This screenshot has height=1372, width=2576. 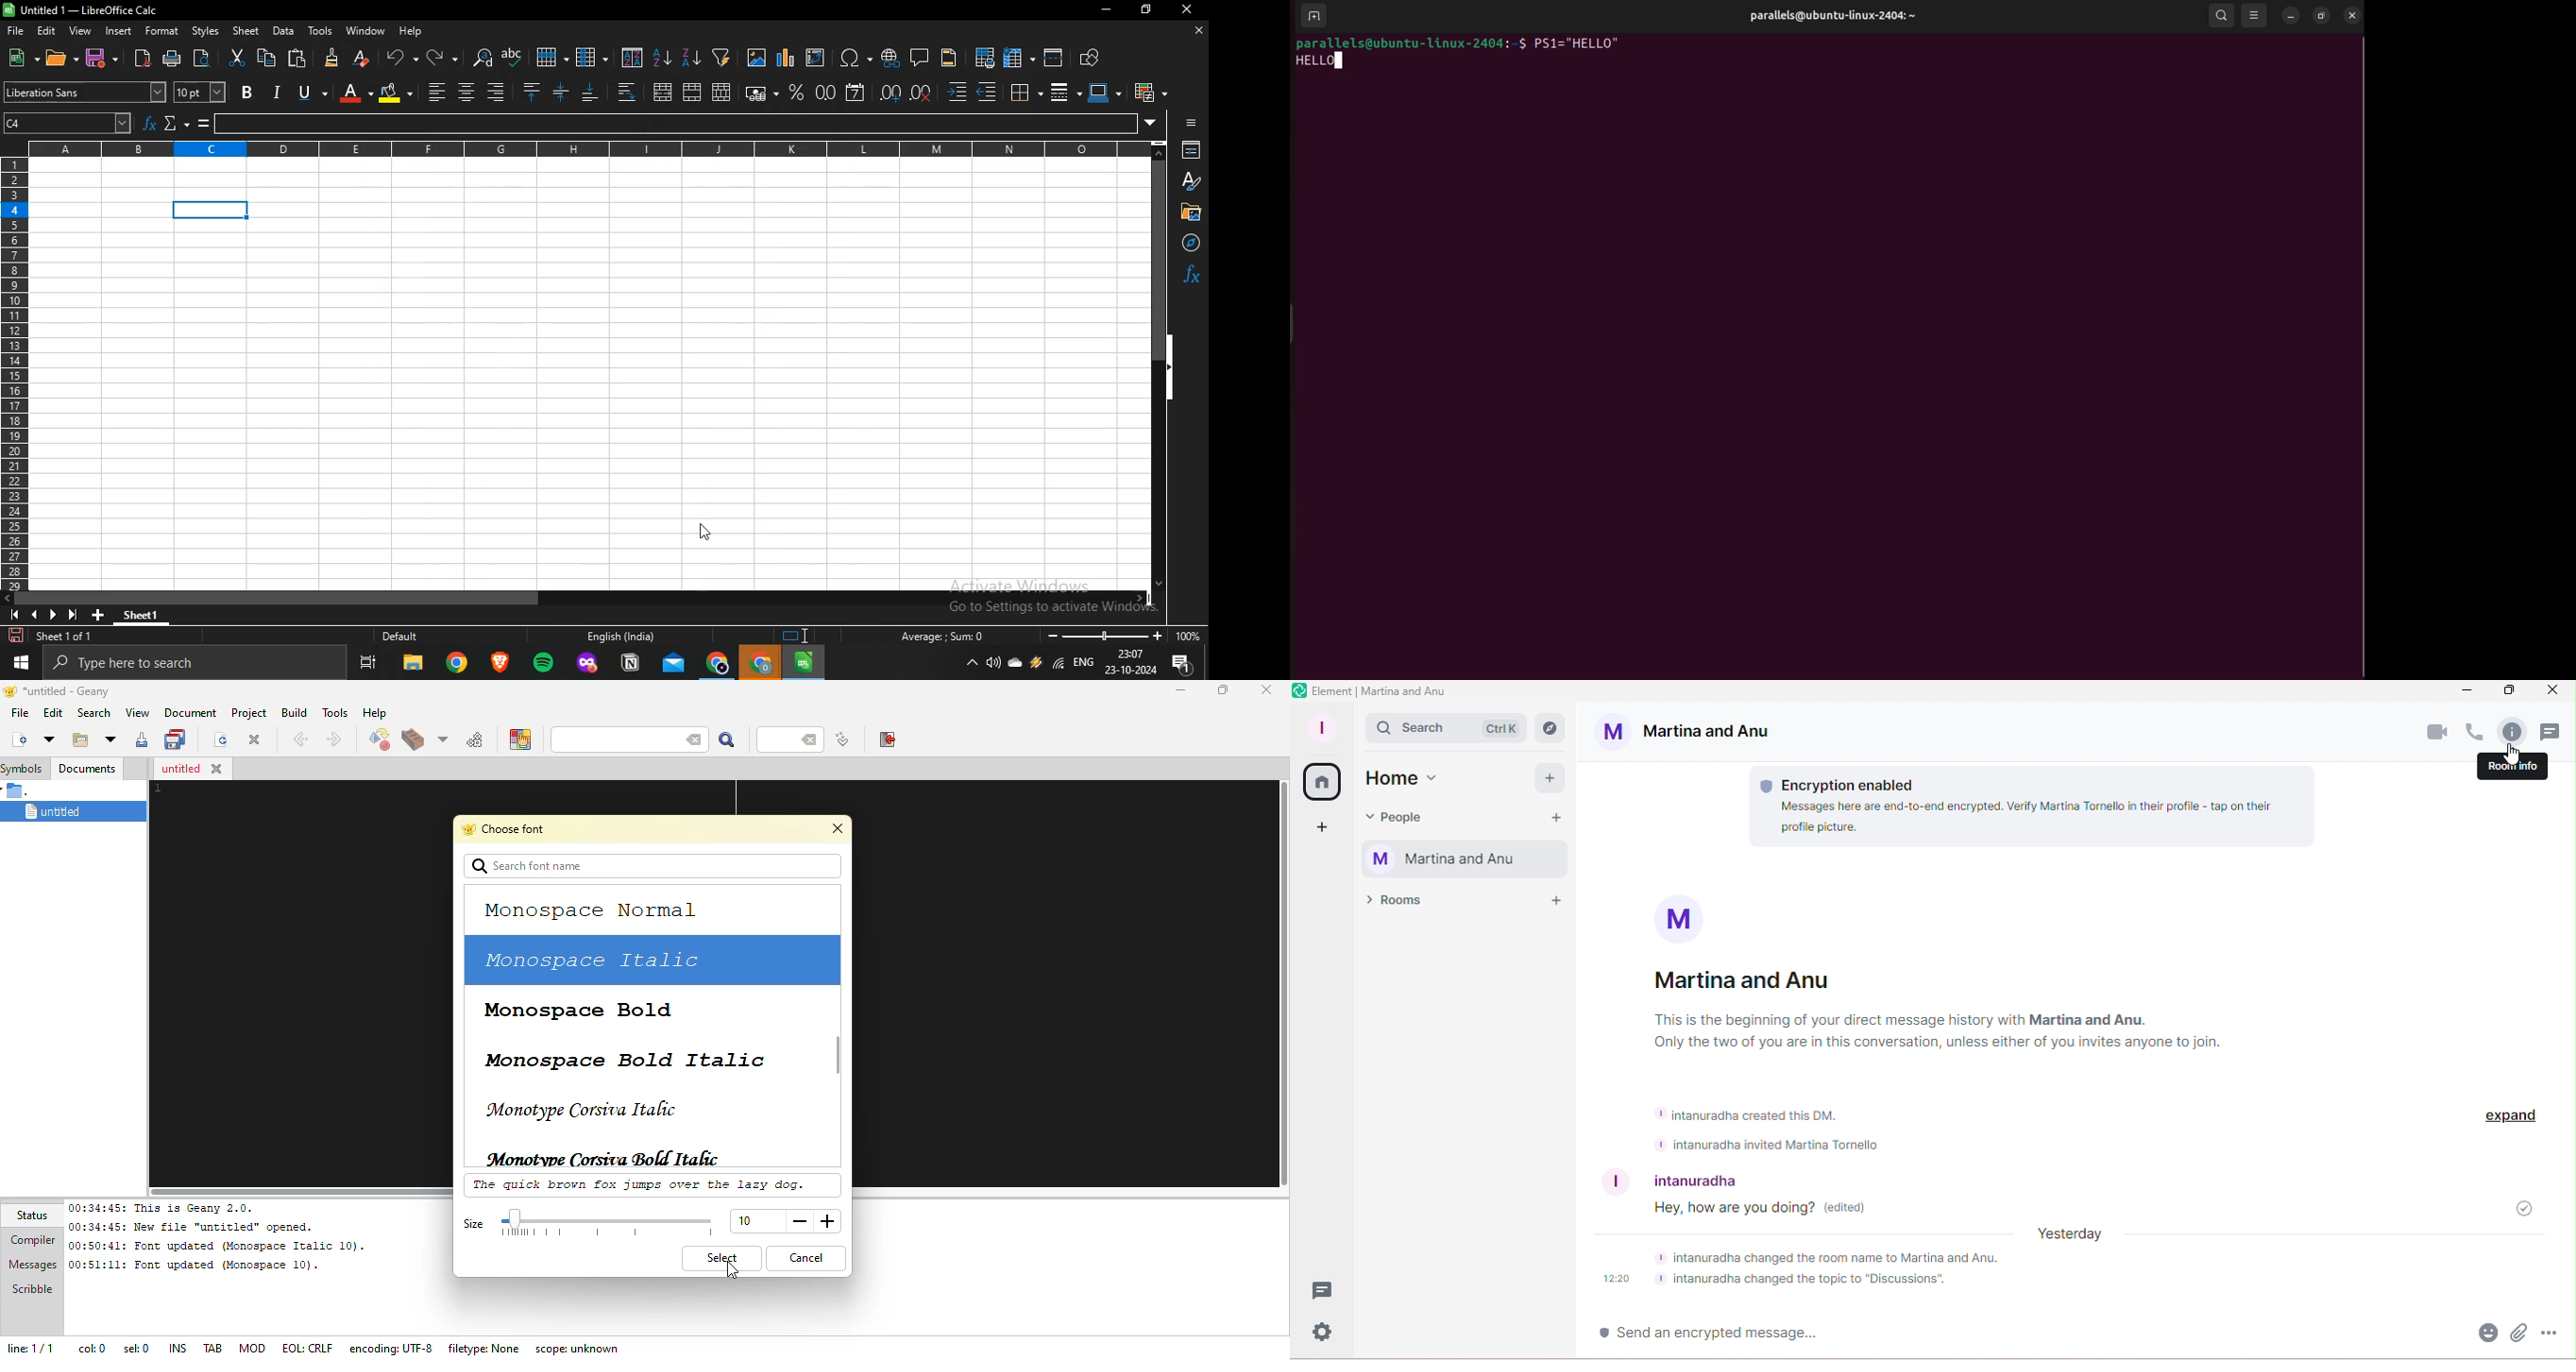 What do you see at coordinates (54, 637) in the screenshot?
I see `sheet 1 of 1` at bounding box center [54, 637].